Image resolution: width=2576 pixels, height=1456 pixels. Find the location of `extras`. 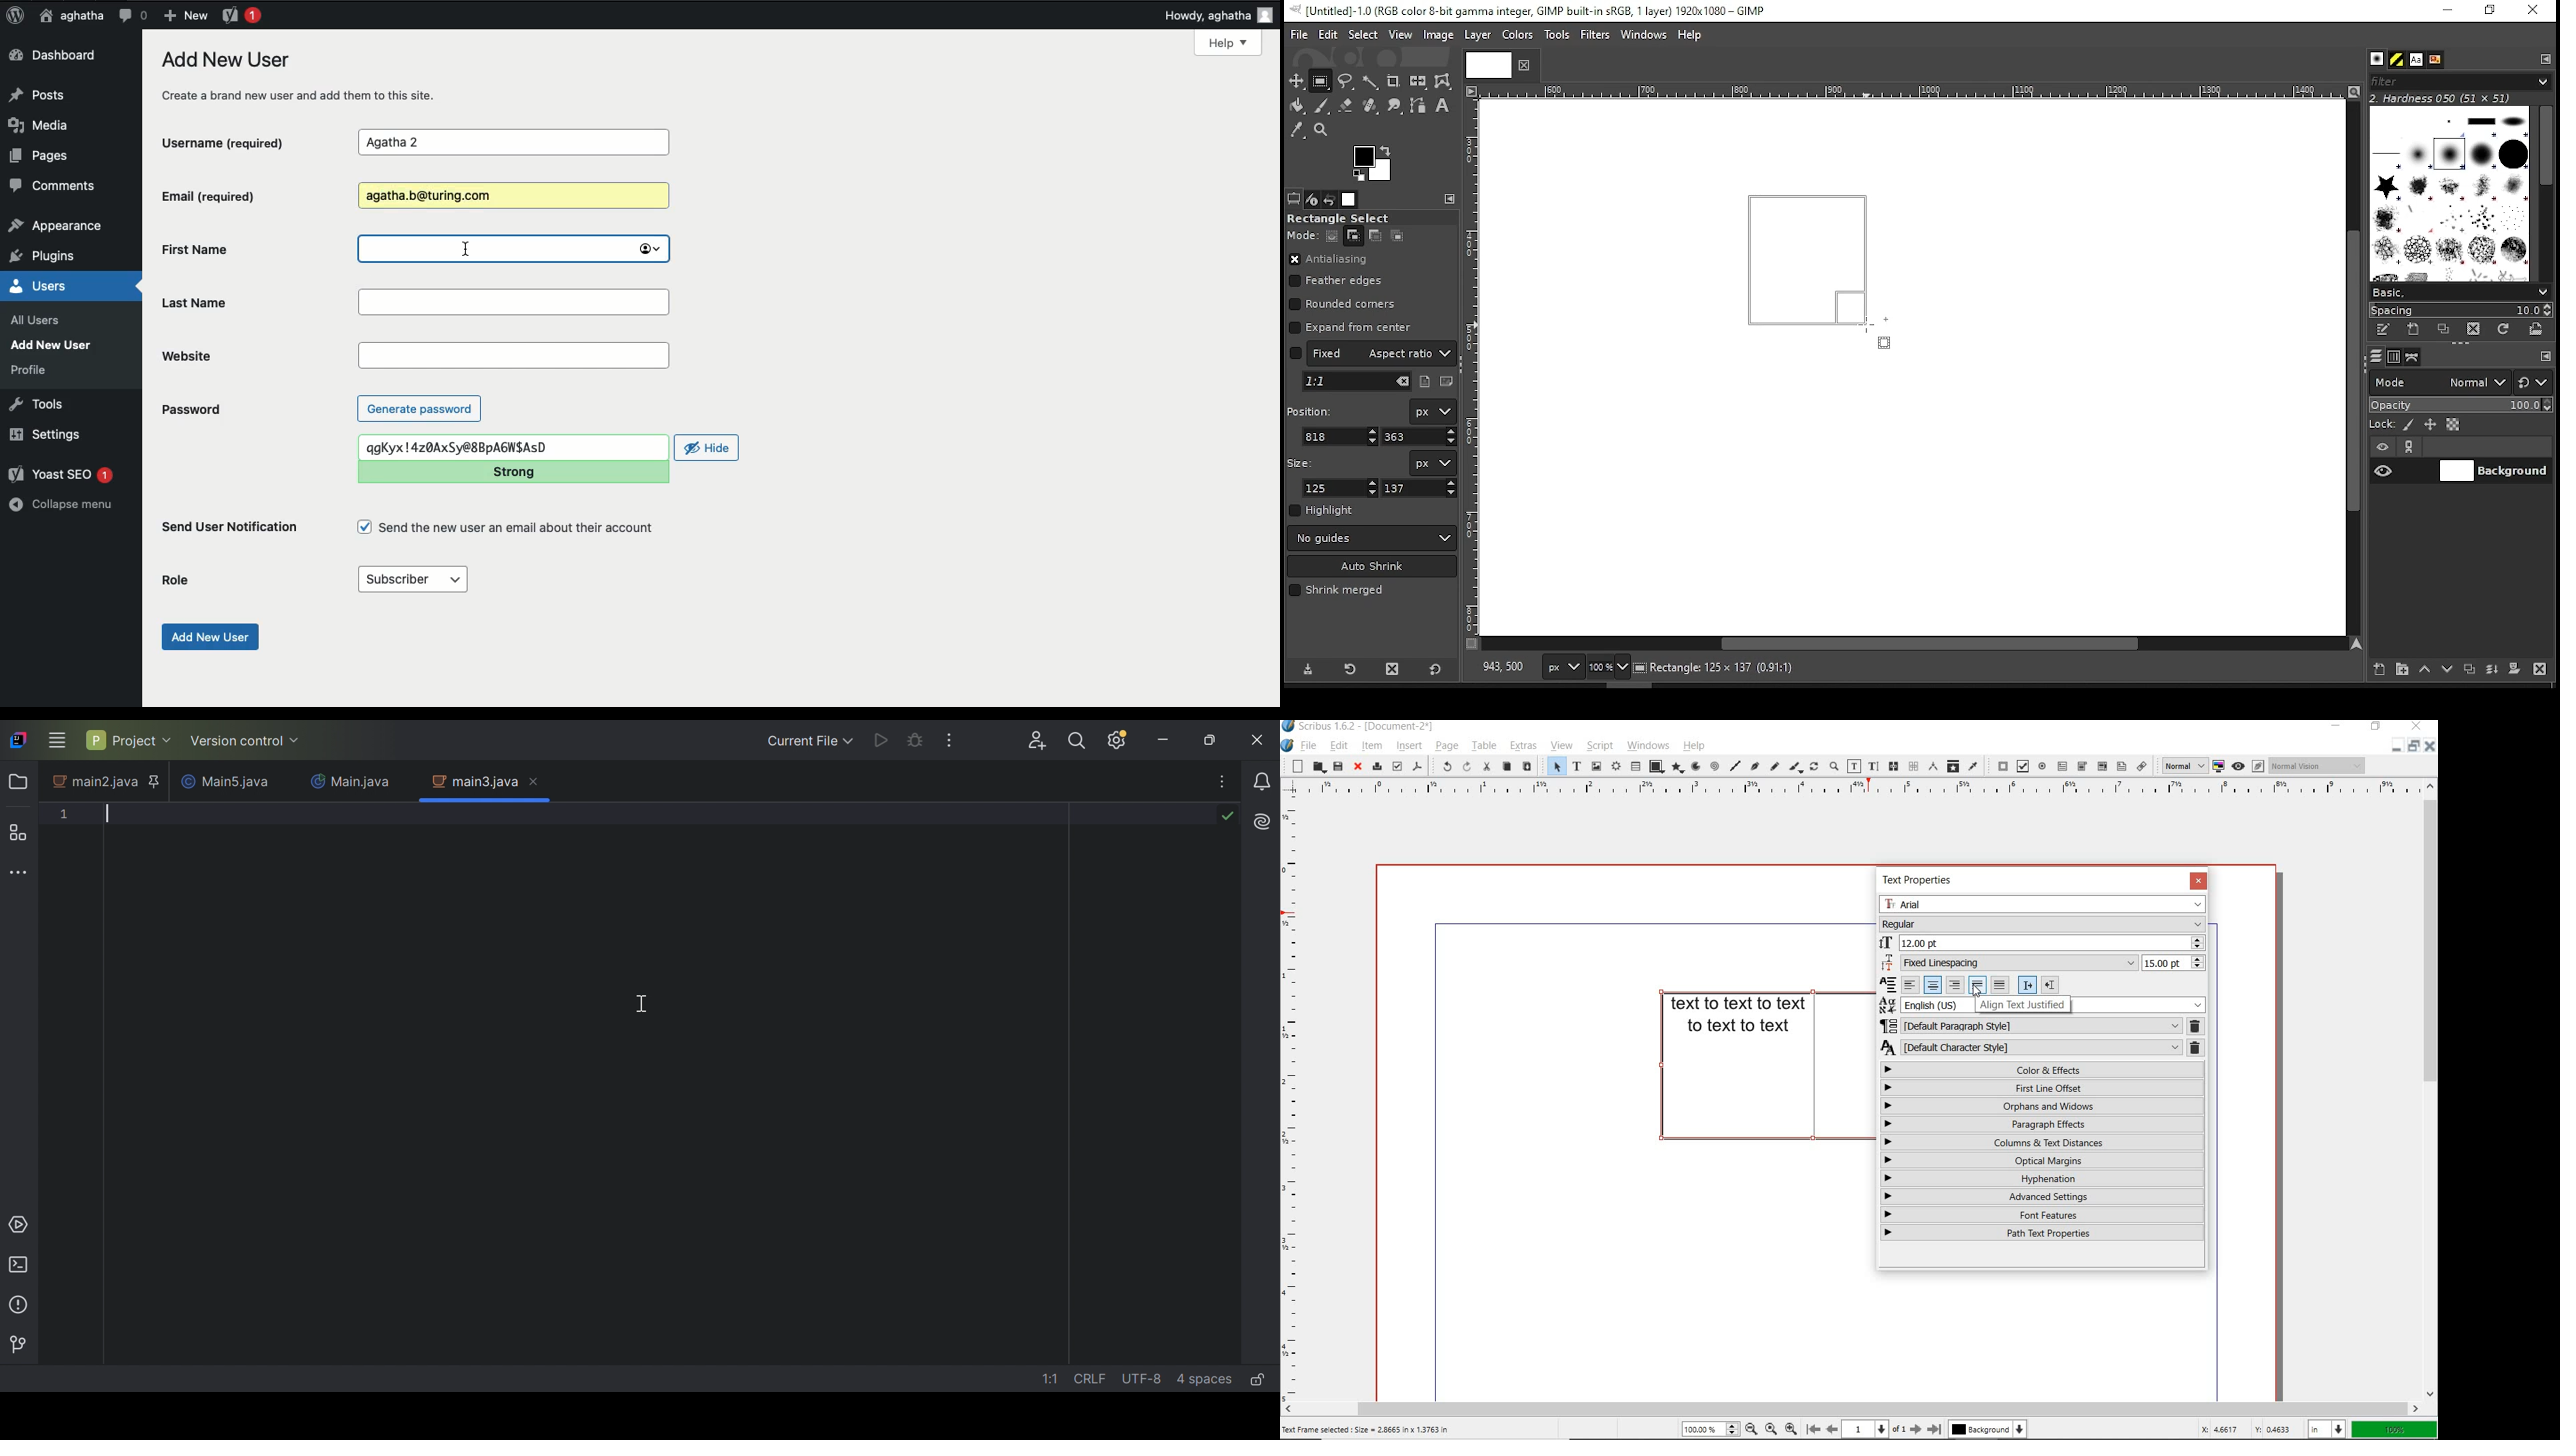

extras is located at coordinates (1523, 746).